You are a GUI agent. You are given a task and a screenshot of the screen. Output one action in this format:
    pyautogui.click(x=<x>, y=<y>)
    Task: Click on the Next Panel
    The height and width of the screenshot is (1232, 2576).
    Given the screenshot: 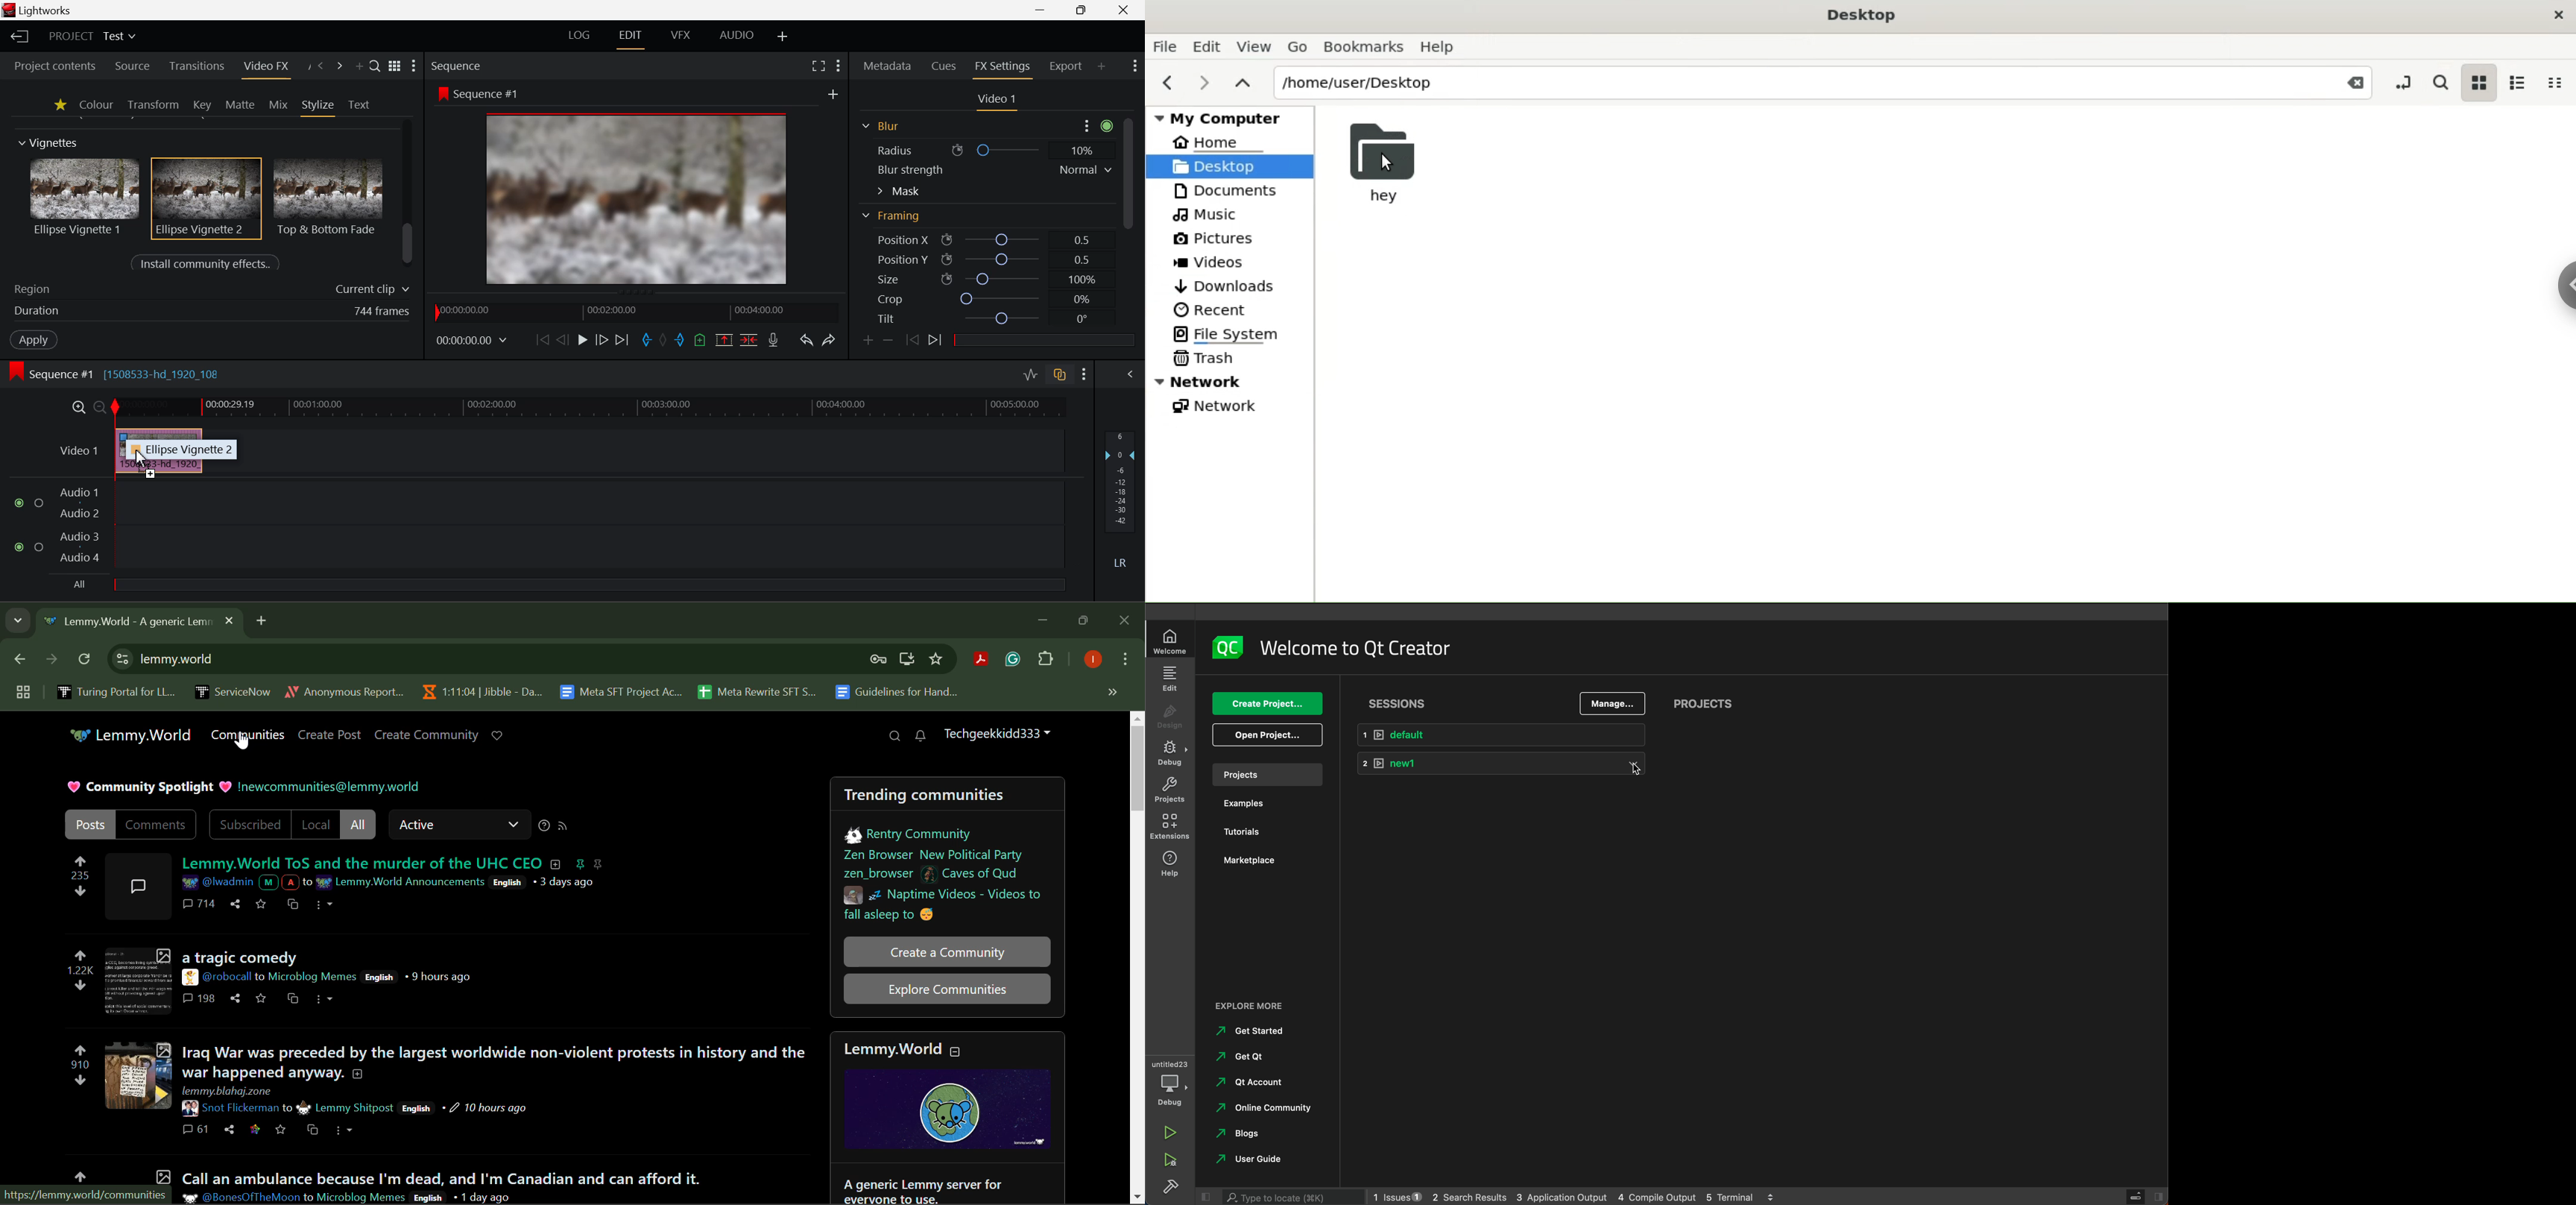 What is the action you would take?
    pyautogui.click(x=340, y=66)
    